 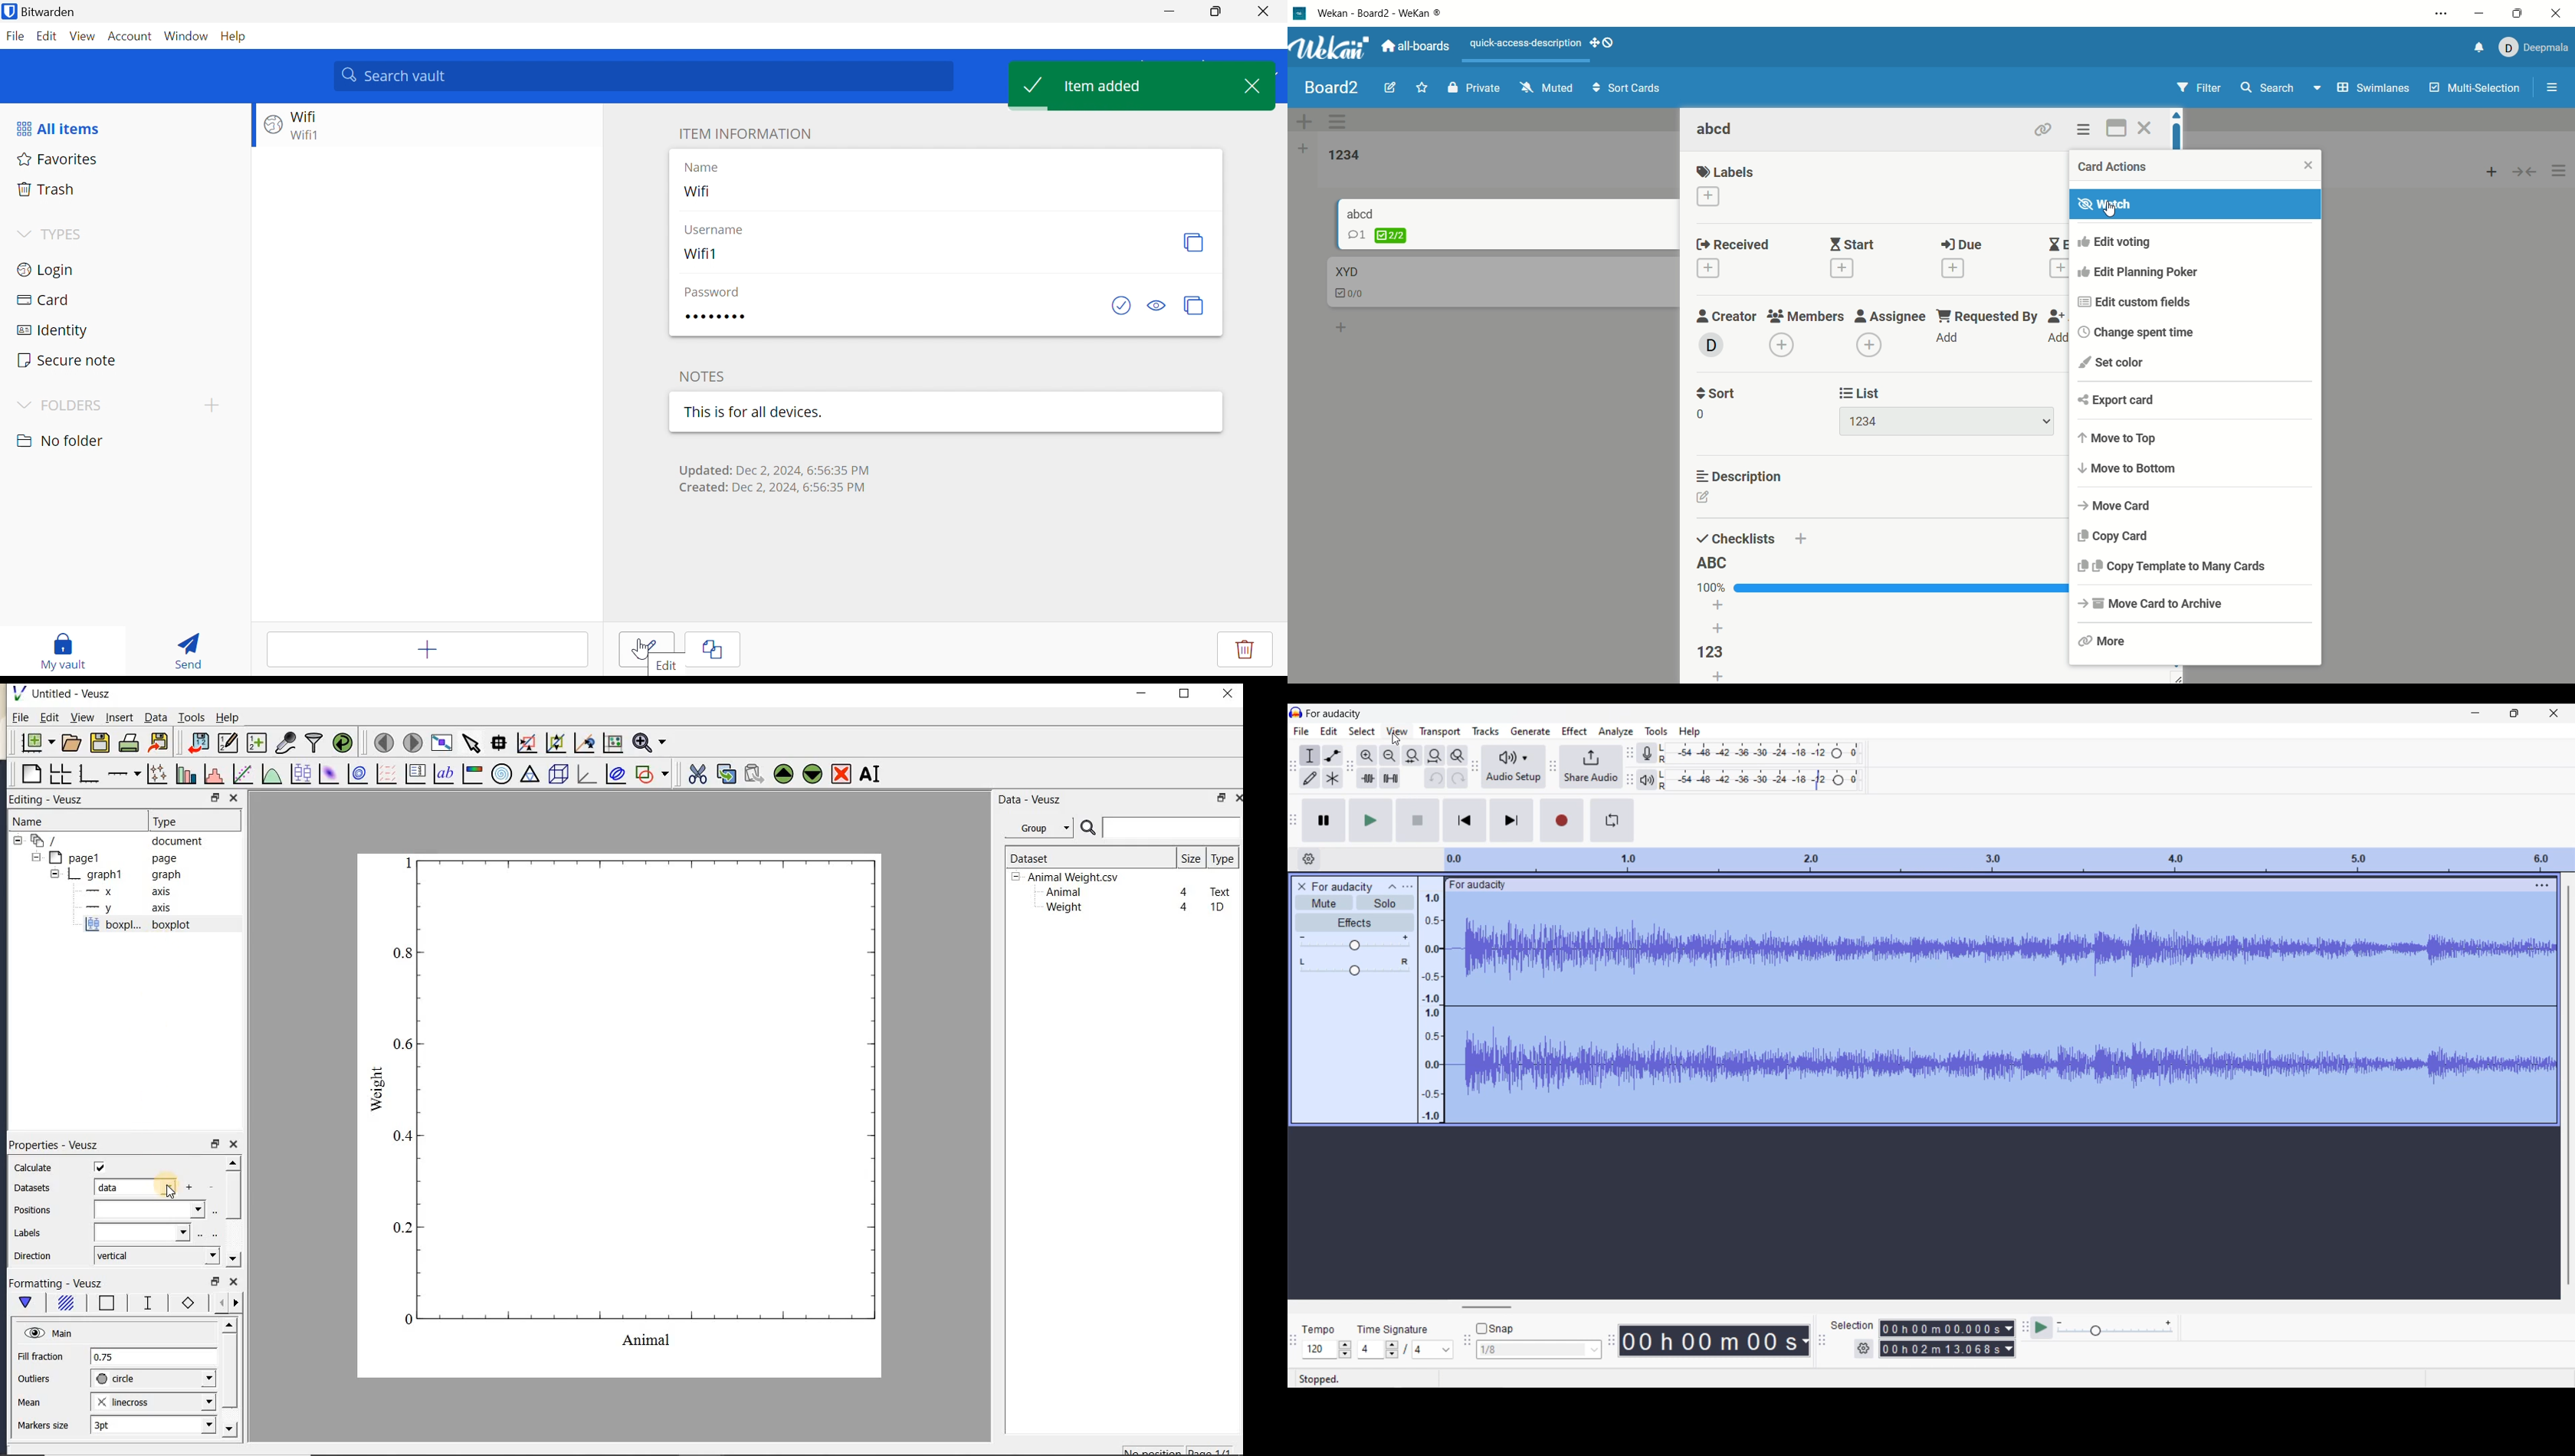 I want to click on Record meter, so click(x=1645, y=753).